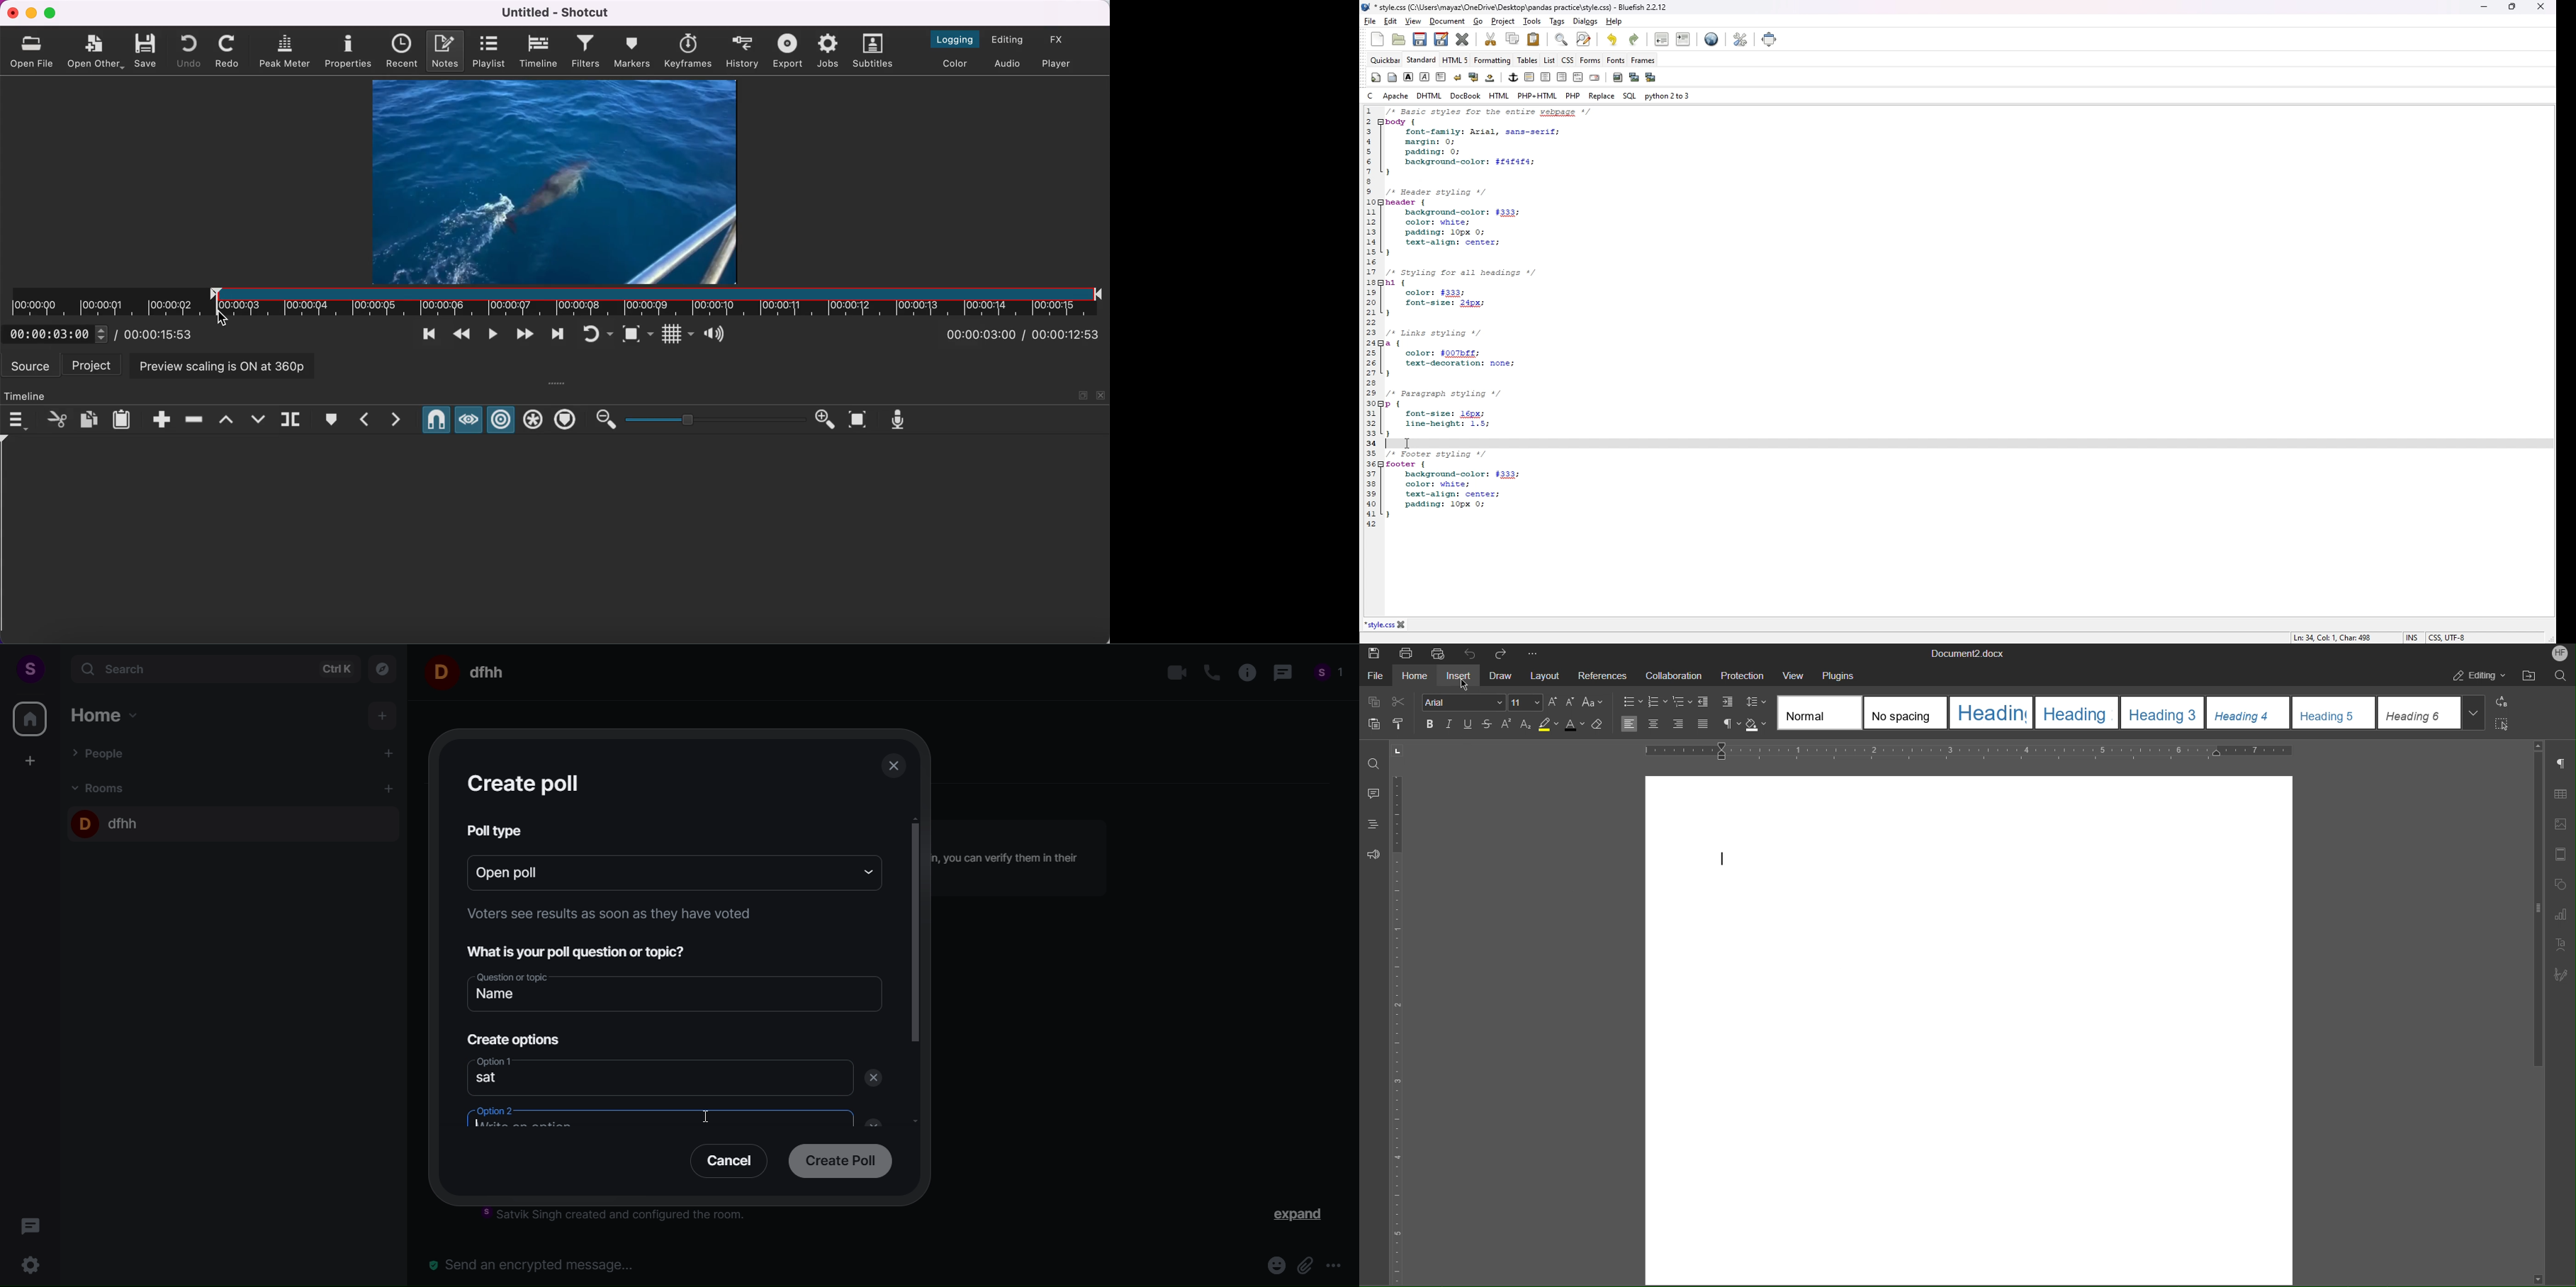  What do you see at coordinates (1584, 39) in the screenshot?
I see `advanced find and replace` at bounding box center [1584, 39].